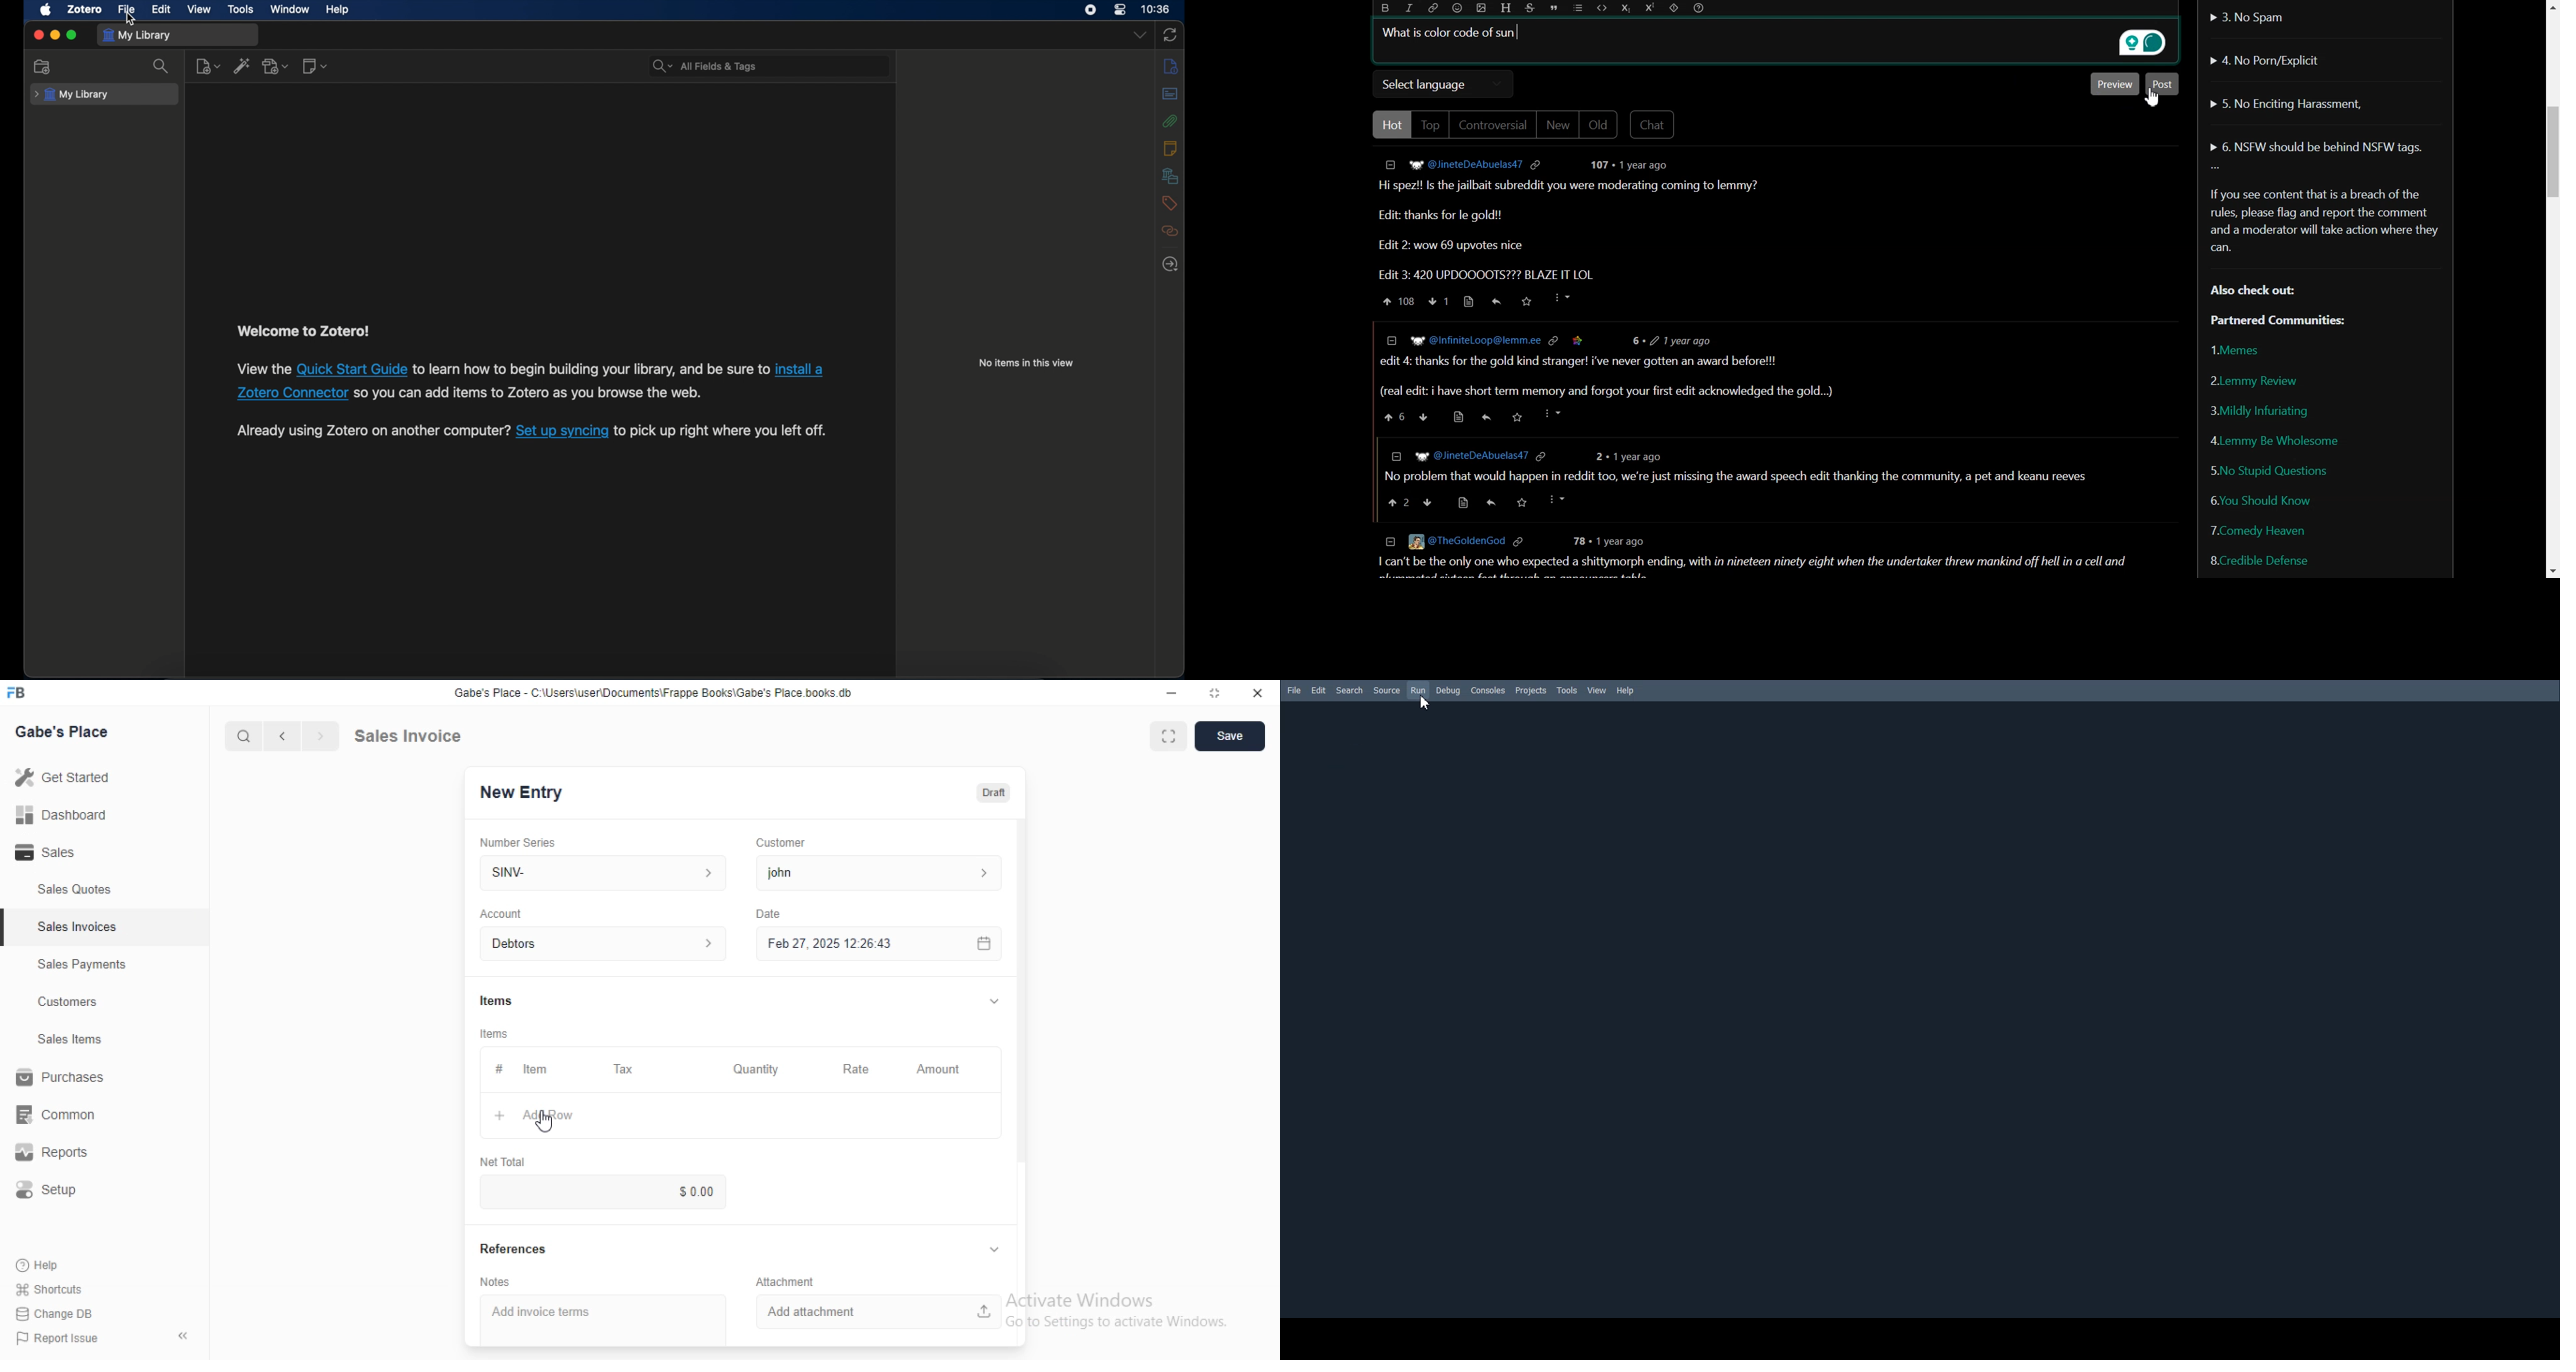 The width and height of the screenshot is (2576, 1372). What do you see at coordinates (1389, 125) in the screenshot?
I see `Hot` at bounding box center [1389, 125].